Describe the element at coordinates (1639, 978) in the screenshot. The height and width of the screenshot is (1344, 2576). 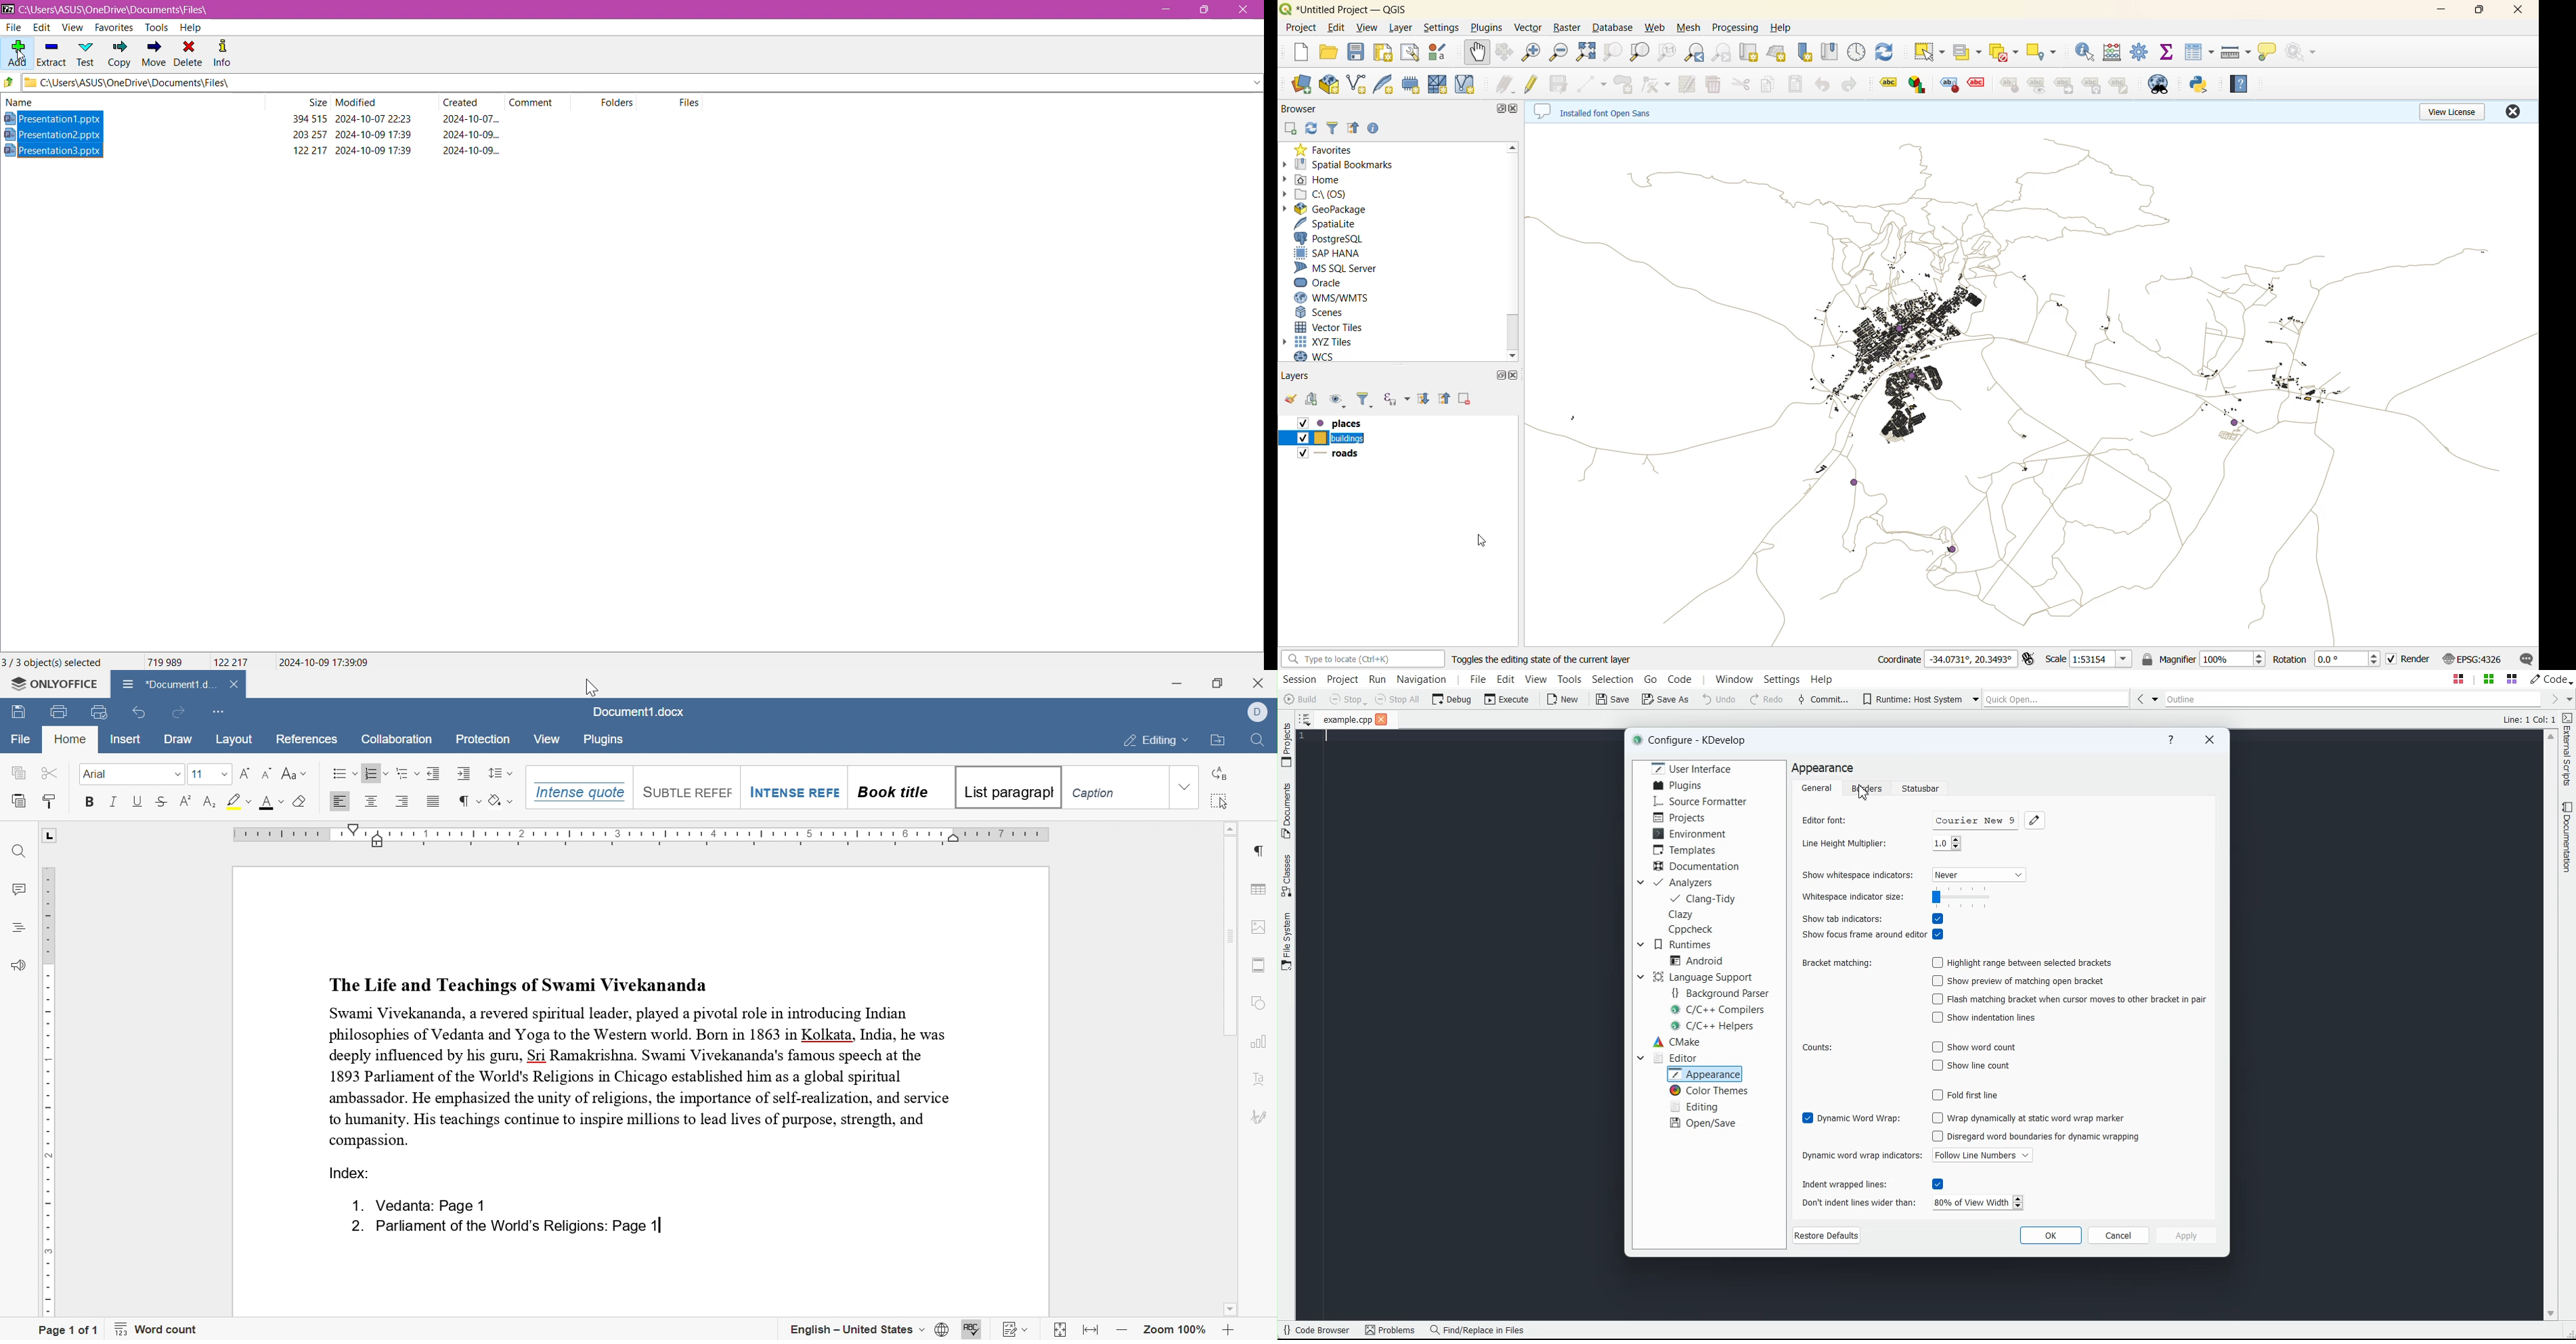
I see `Drop down box` at that location.